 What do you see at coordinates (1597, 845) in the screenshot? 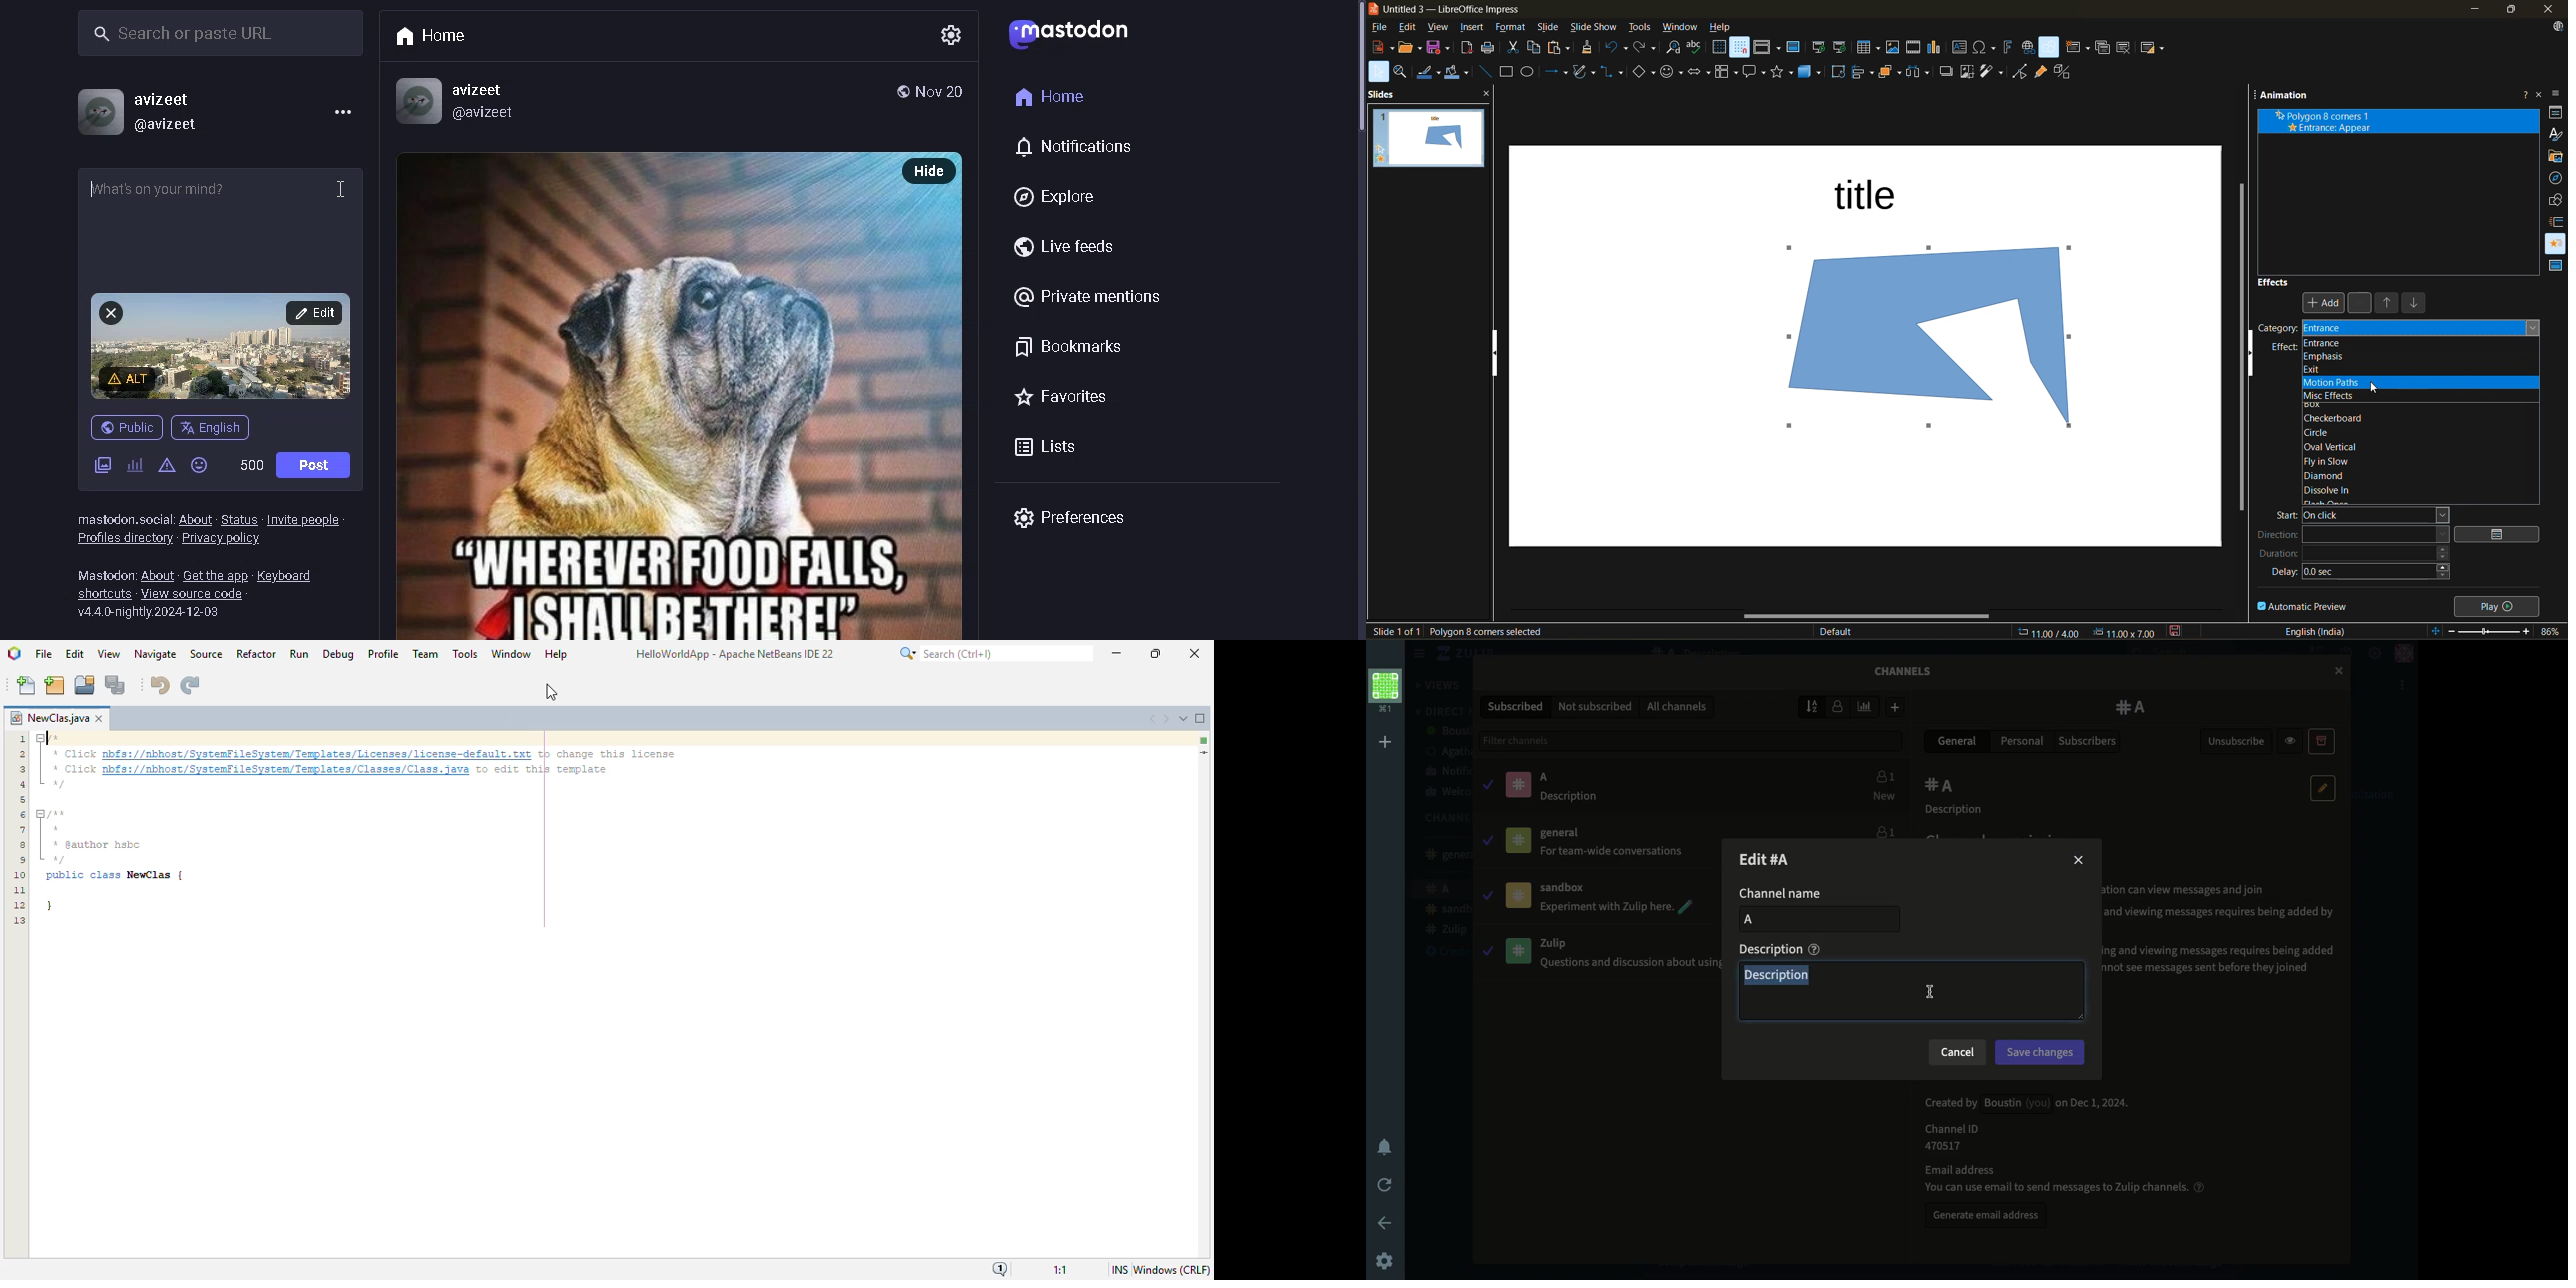
I see `General` at bounding box center [1597, 845].